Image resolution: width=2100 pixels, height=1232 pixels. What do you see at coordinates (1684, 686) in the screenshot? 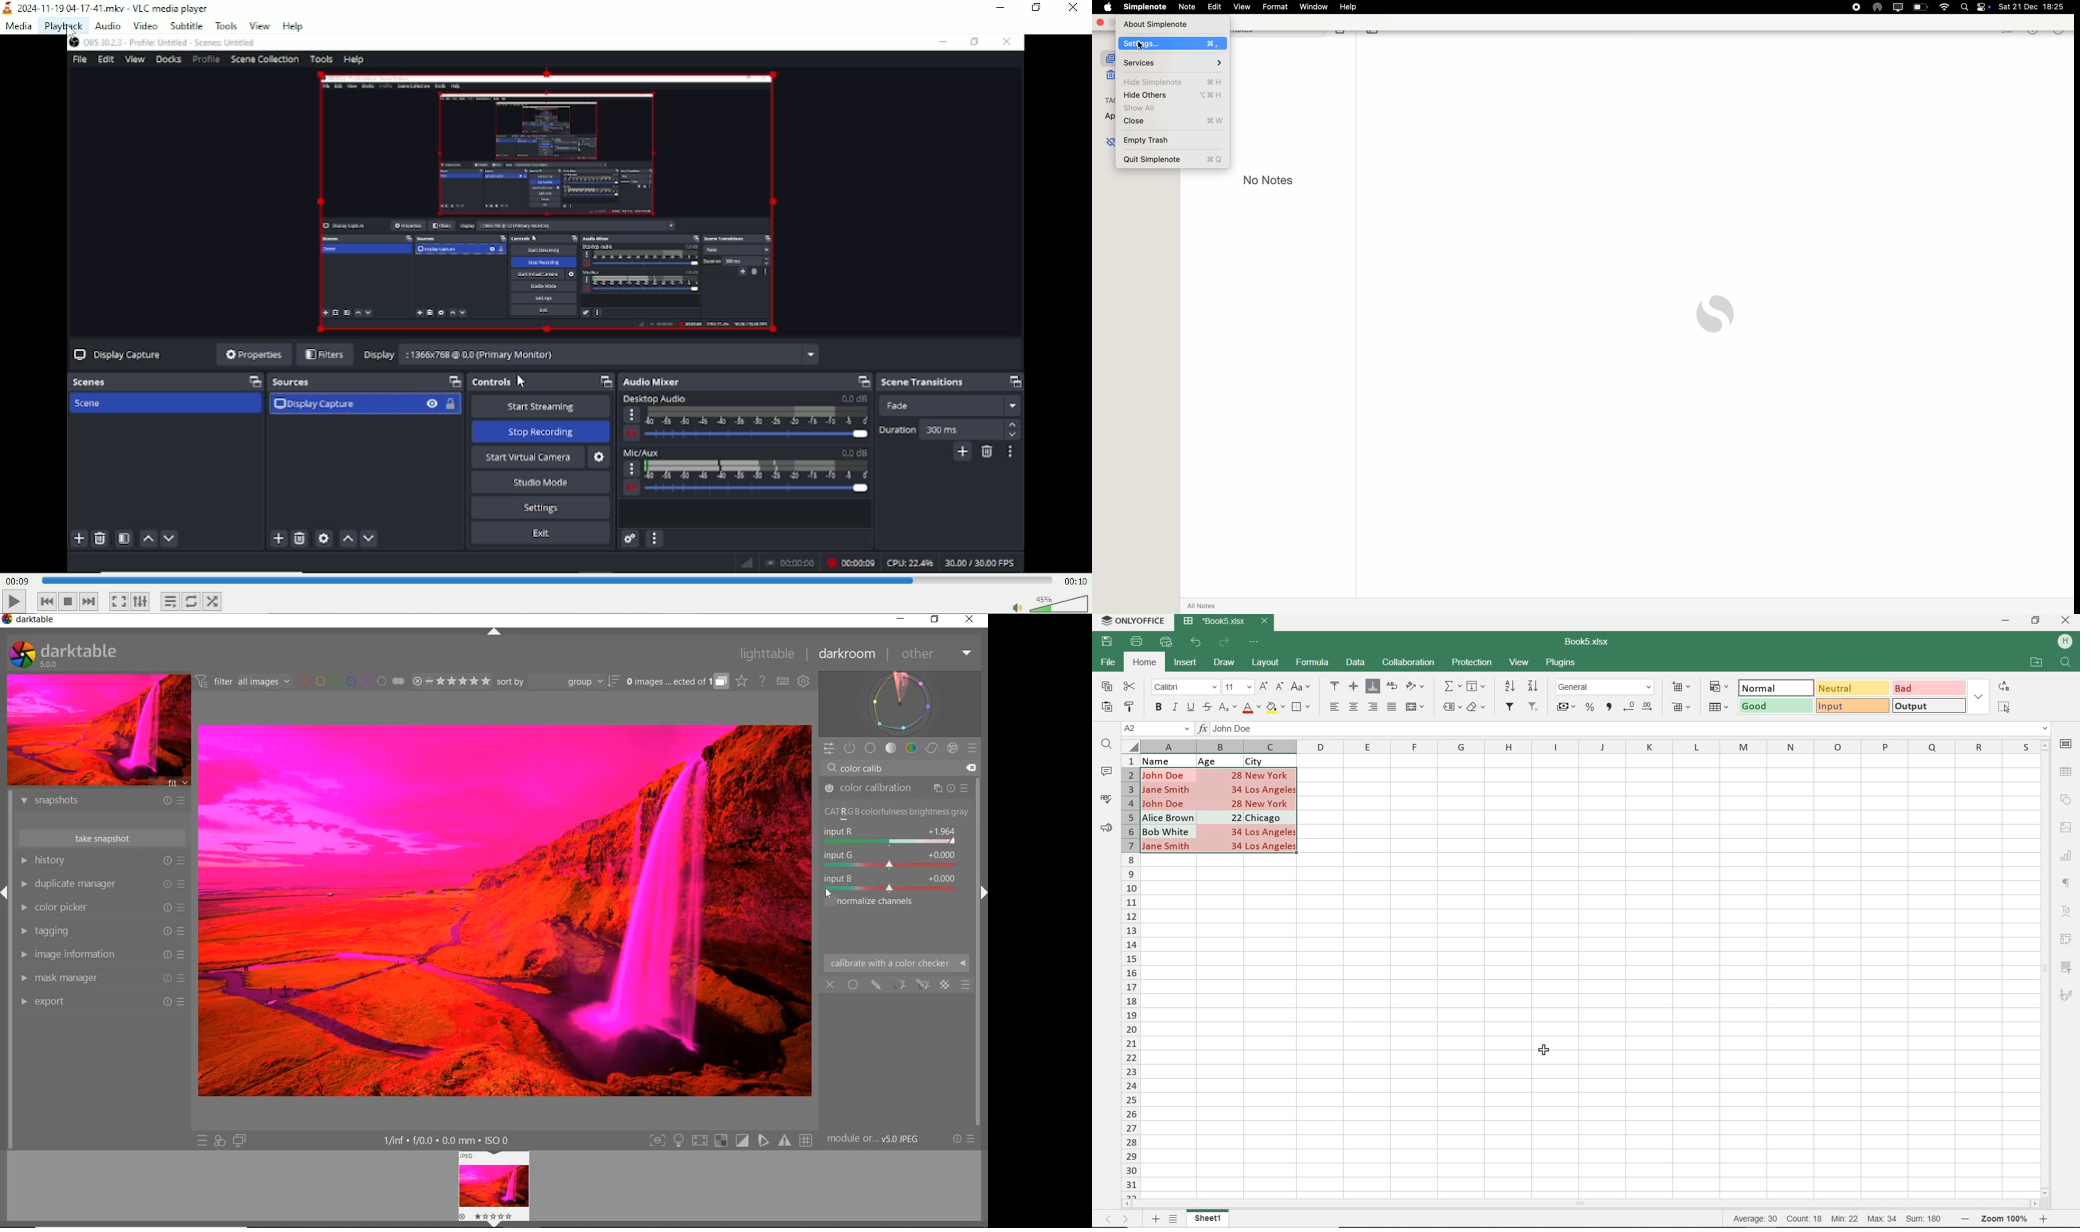
I see `INSERT CELLS` at bounding box center [1684, 686].